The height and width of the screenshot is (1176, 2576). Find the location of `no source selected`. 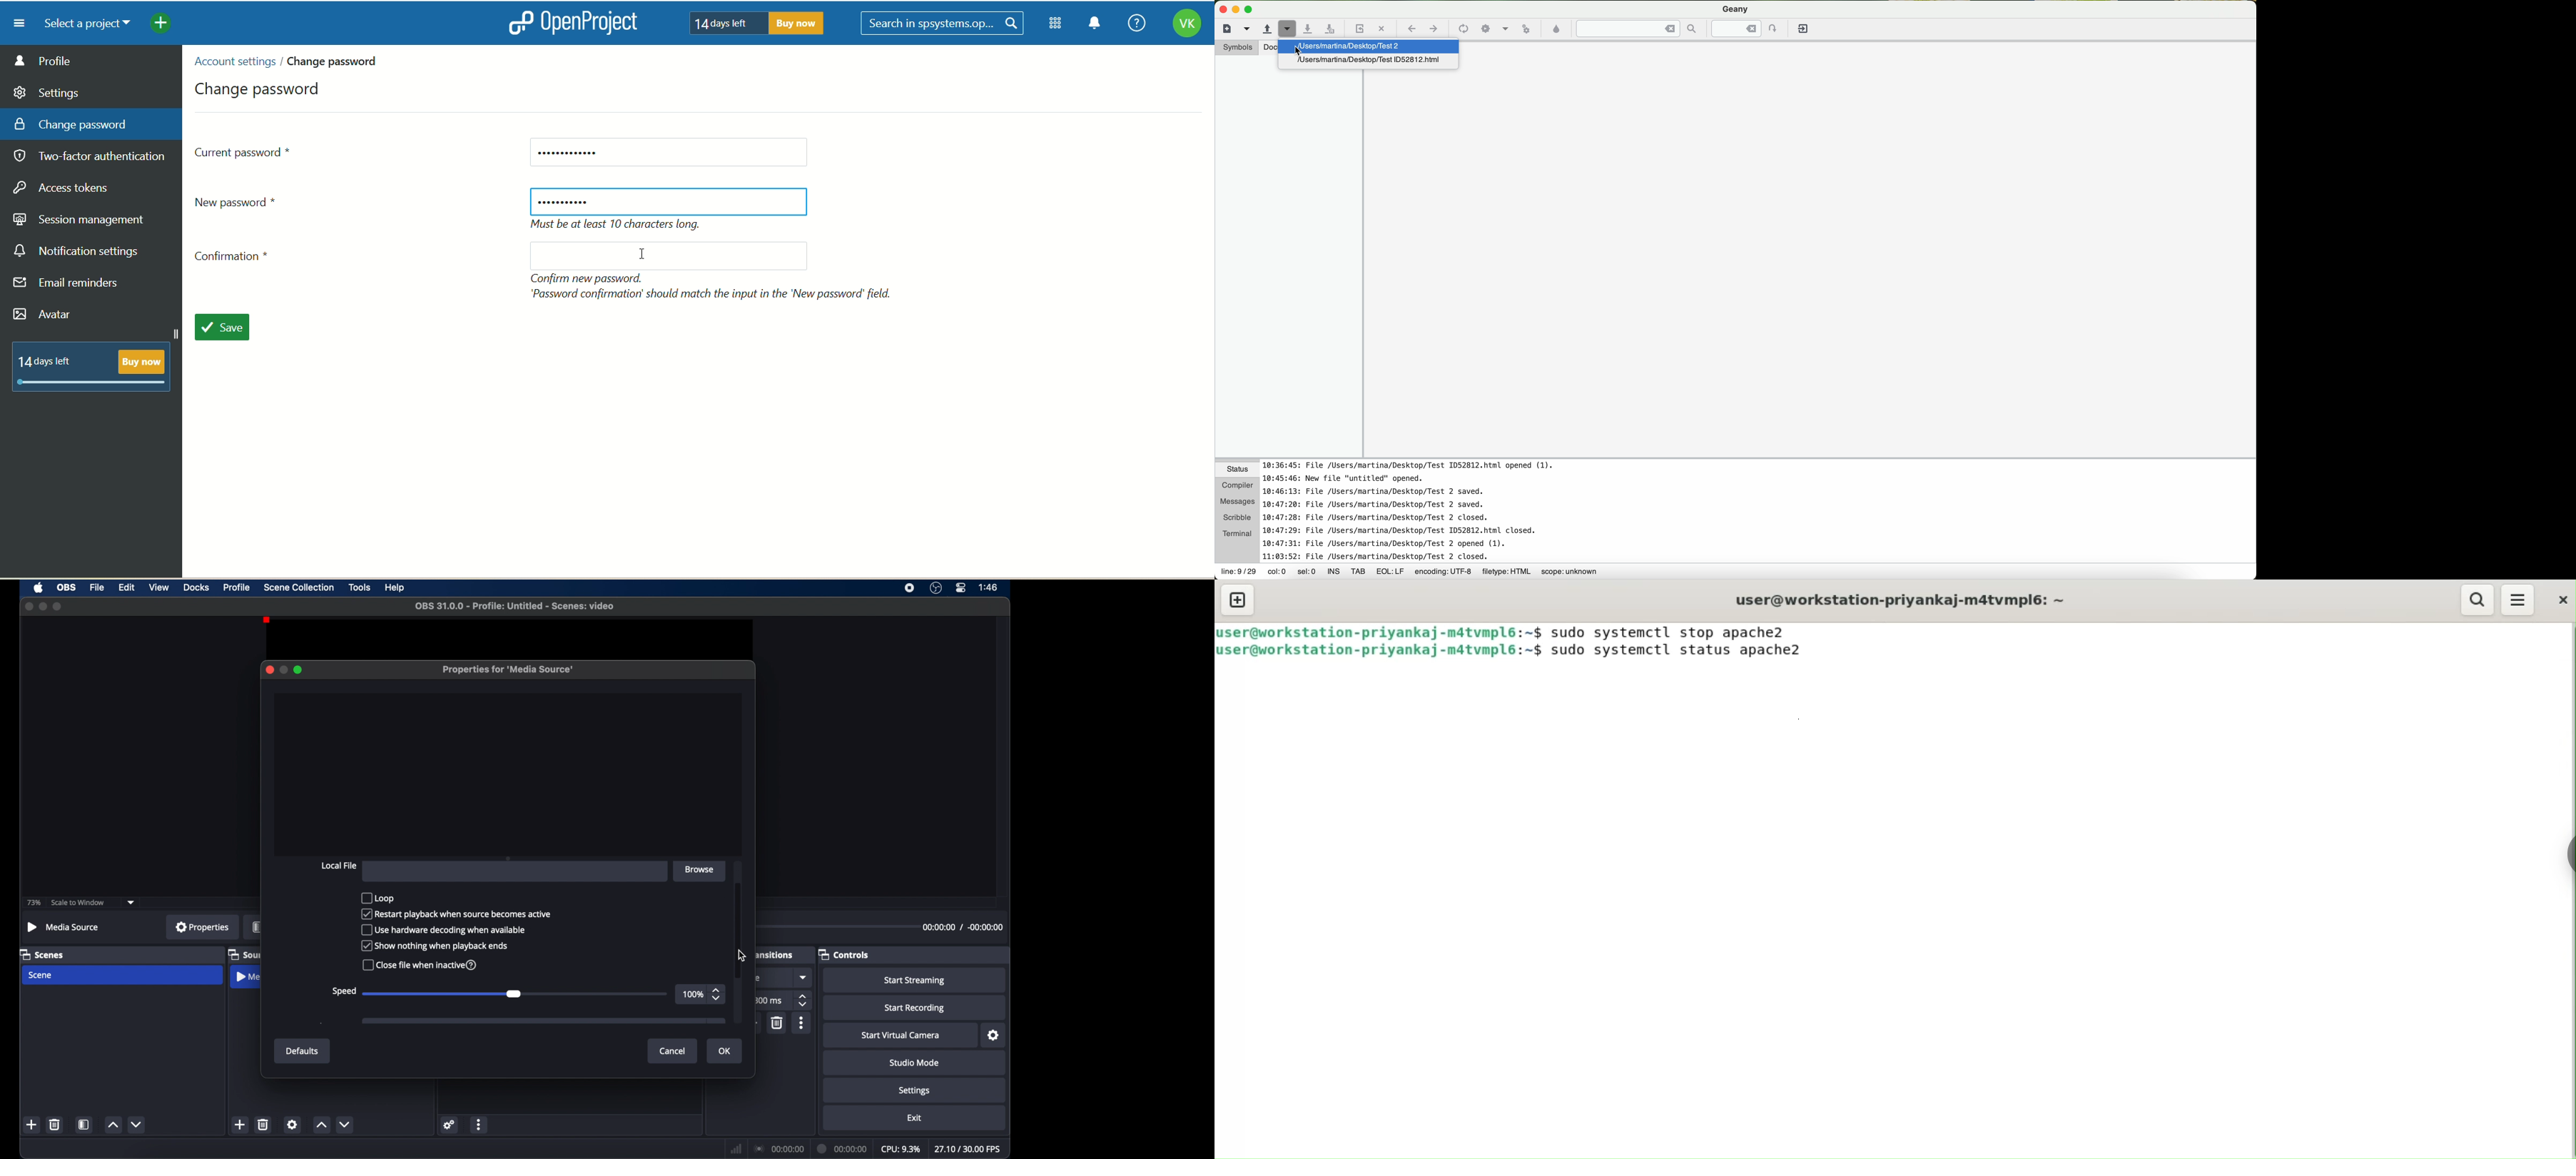

no source selected is located at coordinates (63, 927).